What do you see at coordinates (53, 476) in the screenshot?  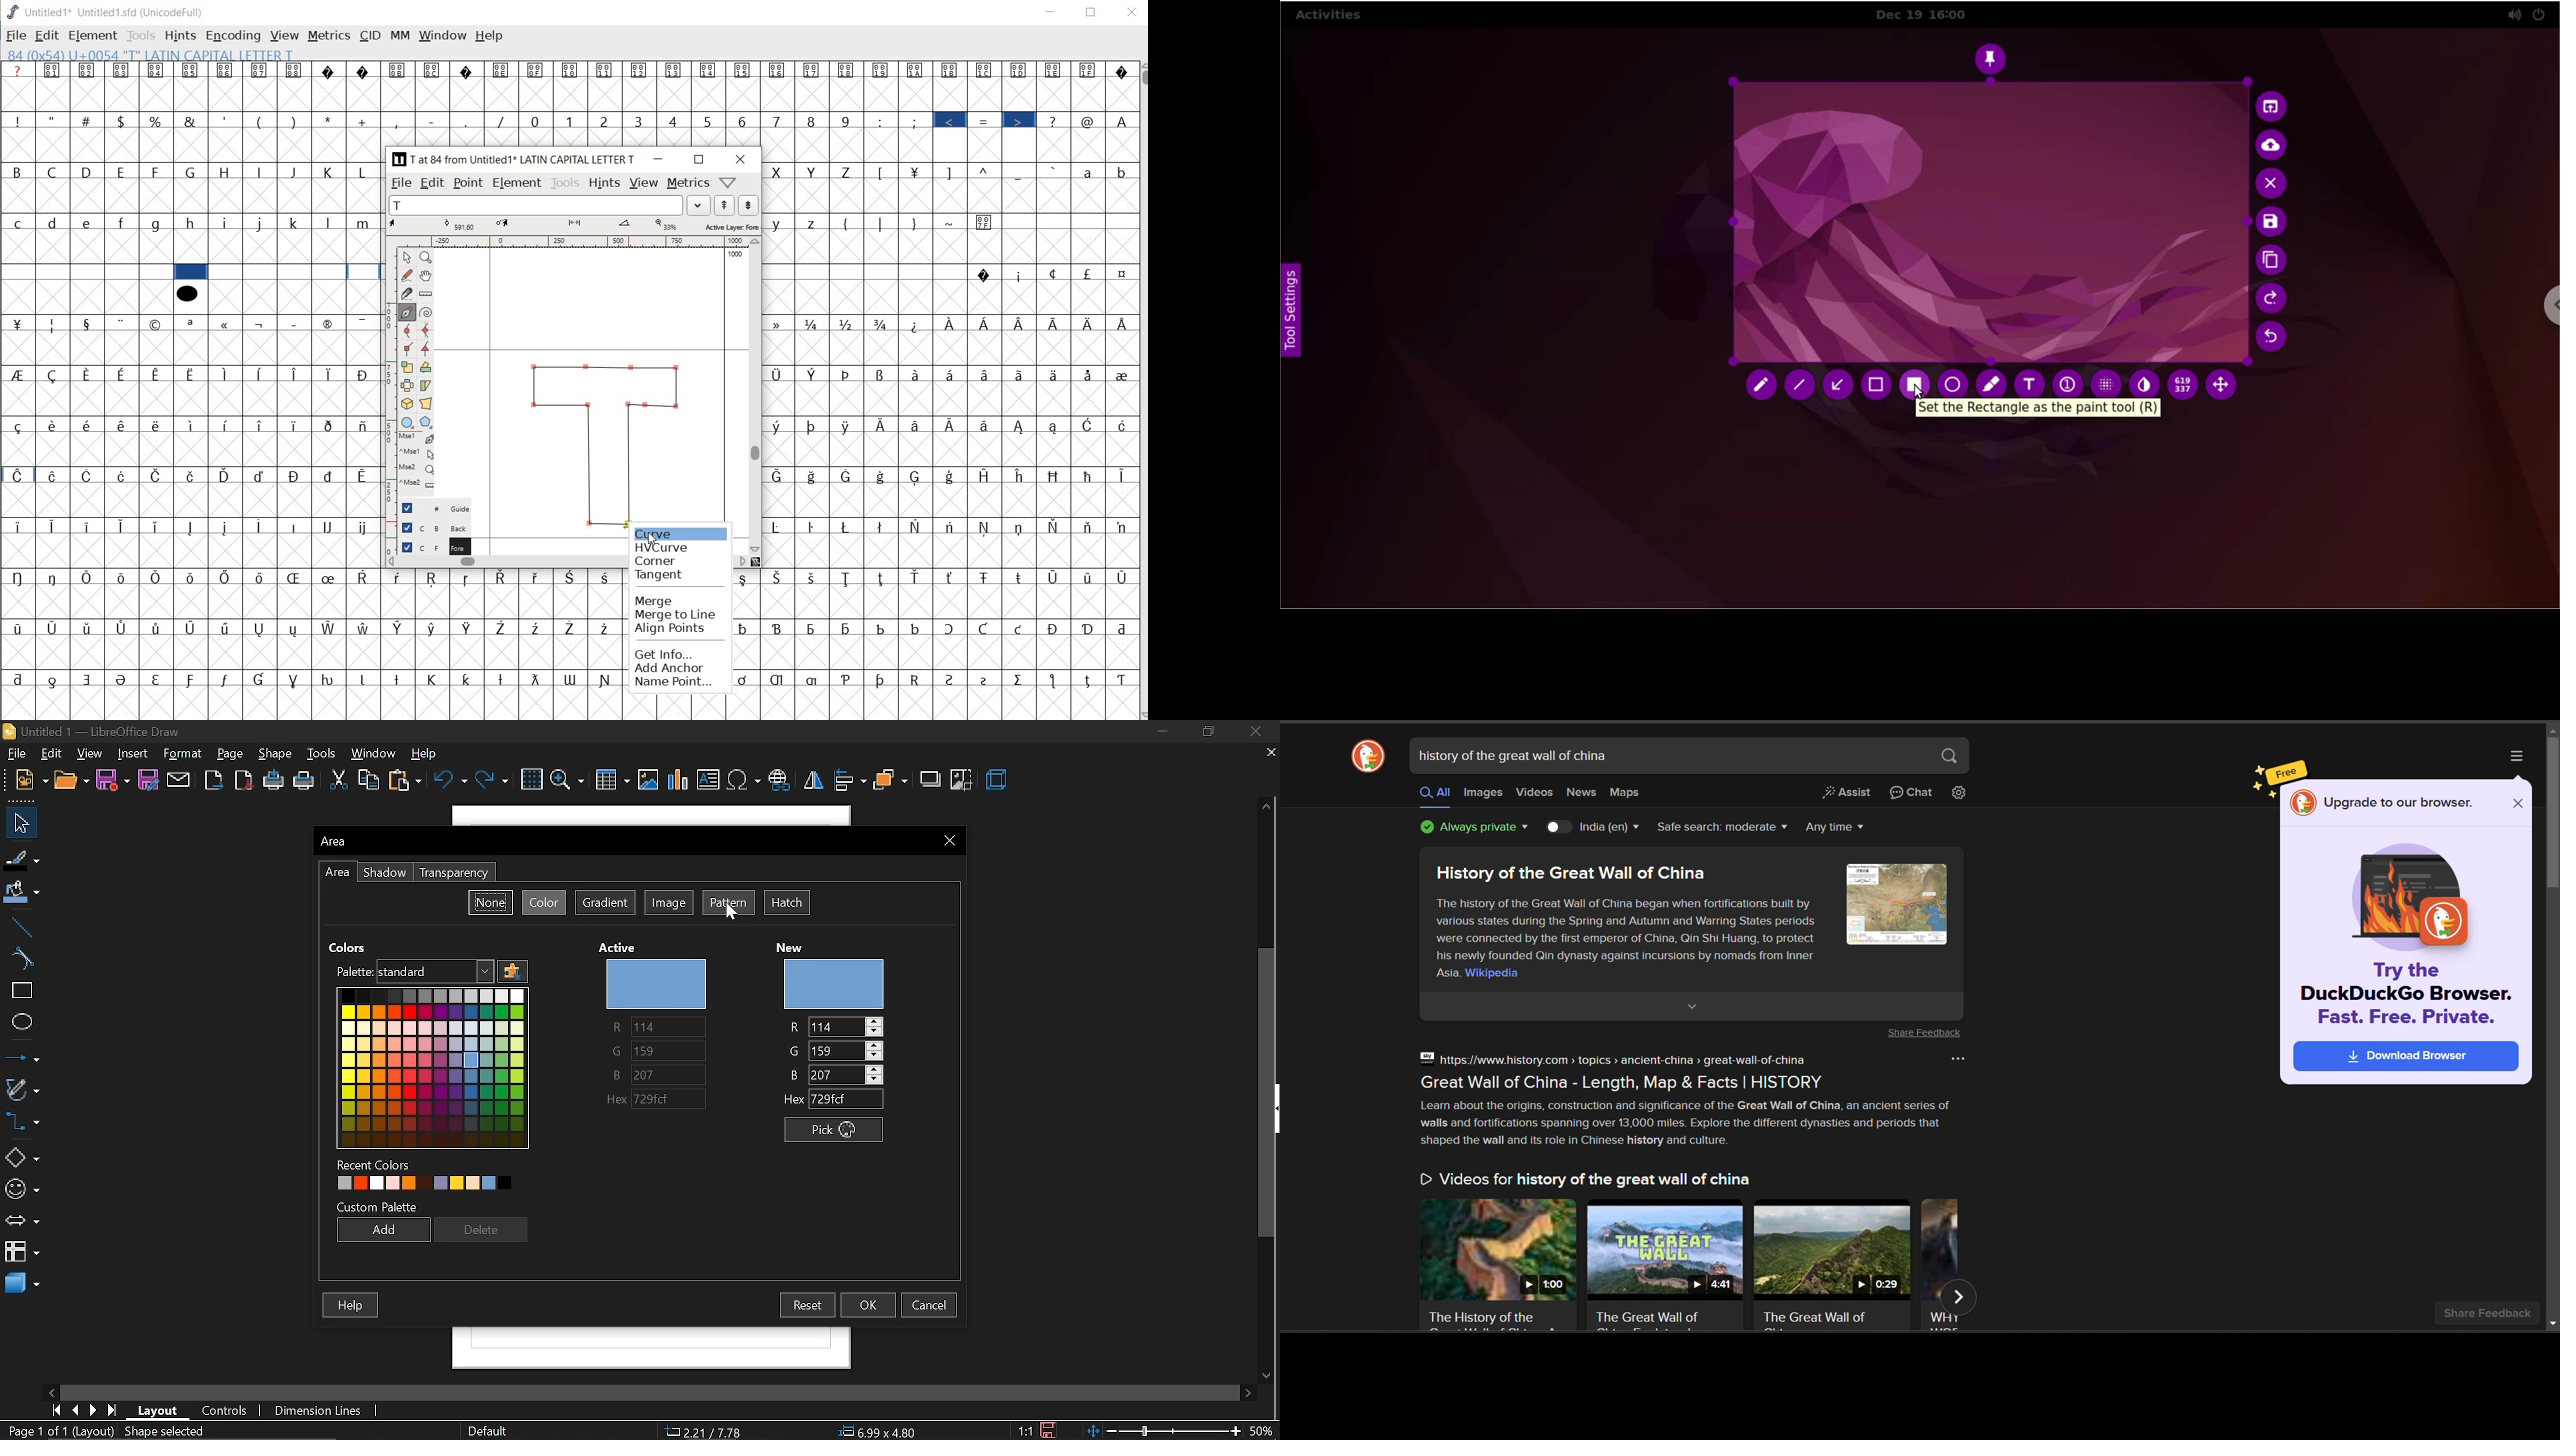 I see `Symbol` at bounding box center [53, 476].